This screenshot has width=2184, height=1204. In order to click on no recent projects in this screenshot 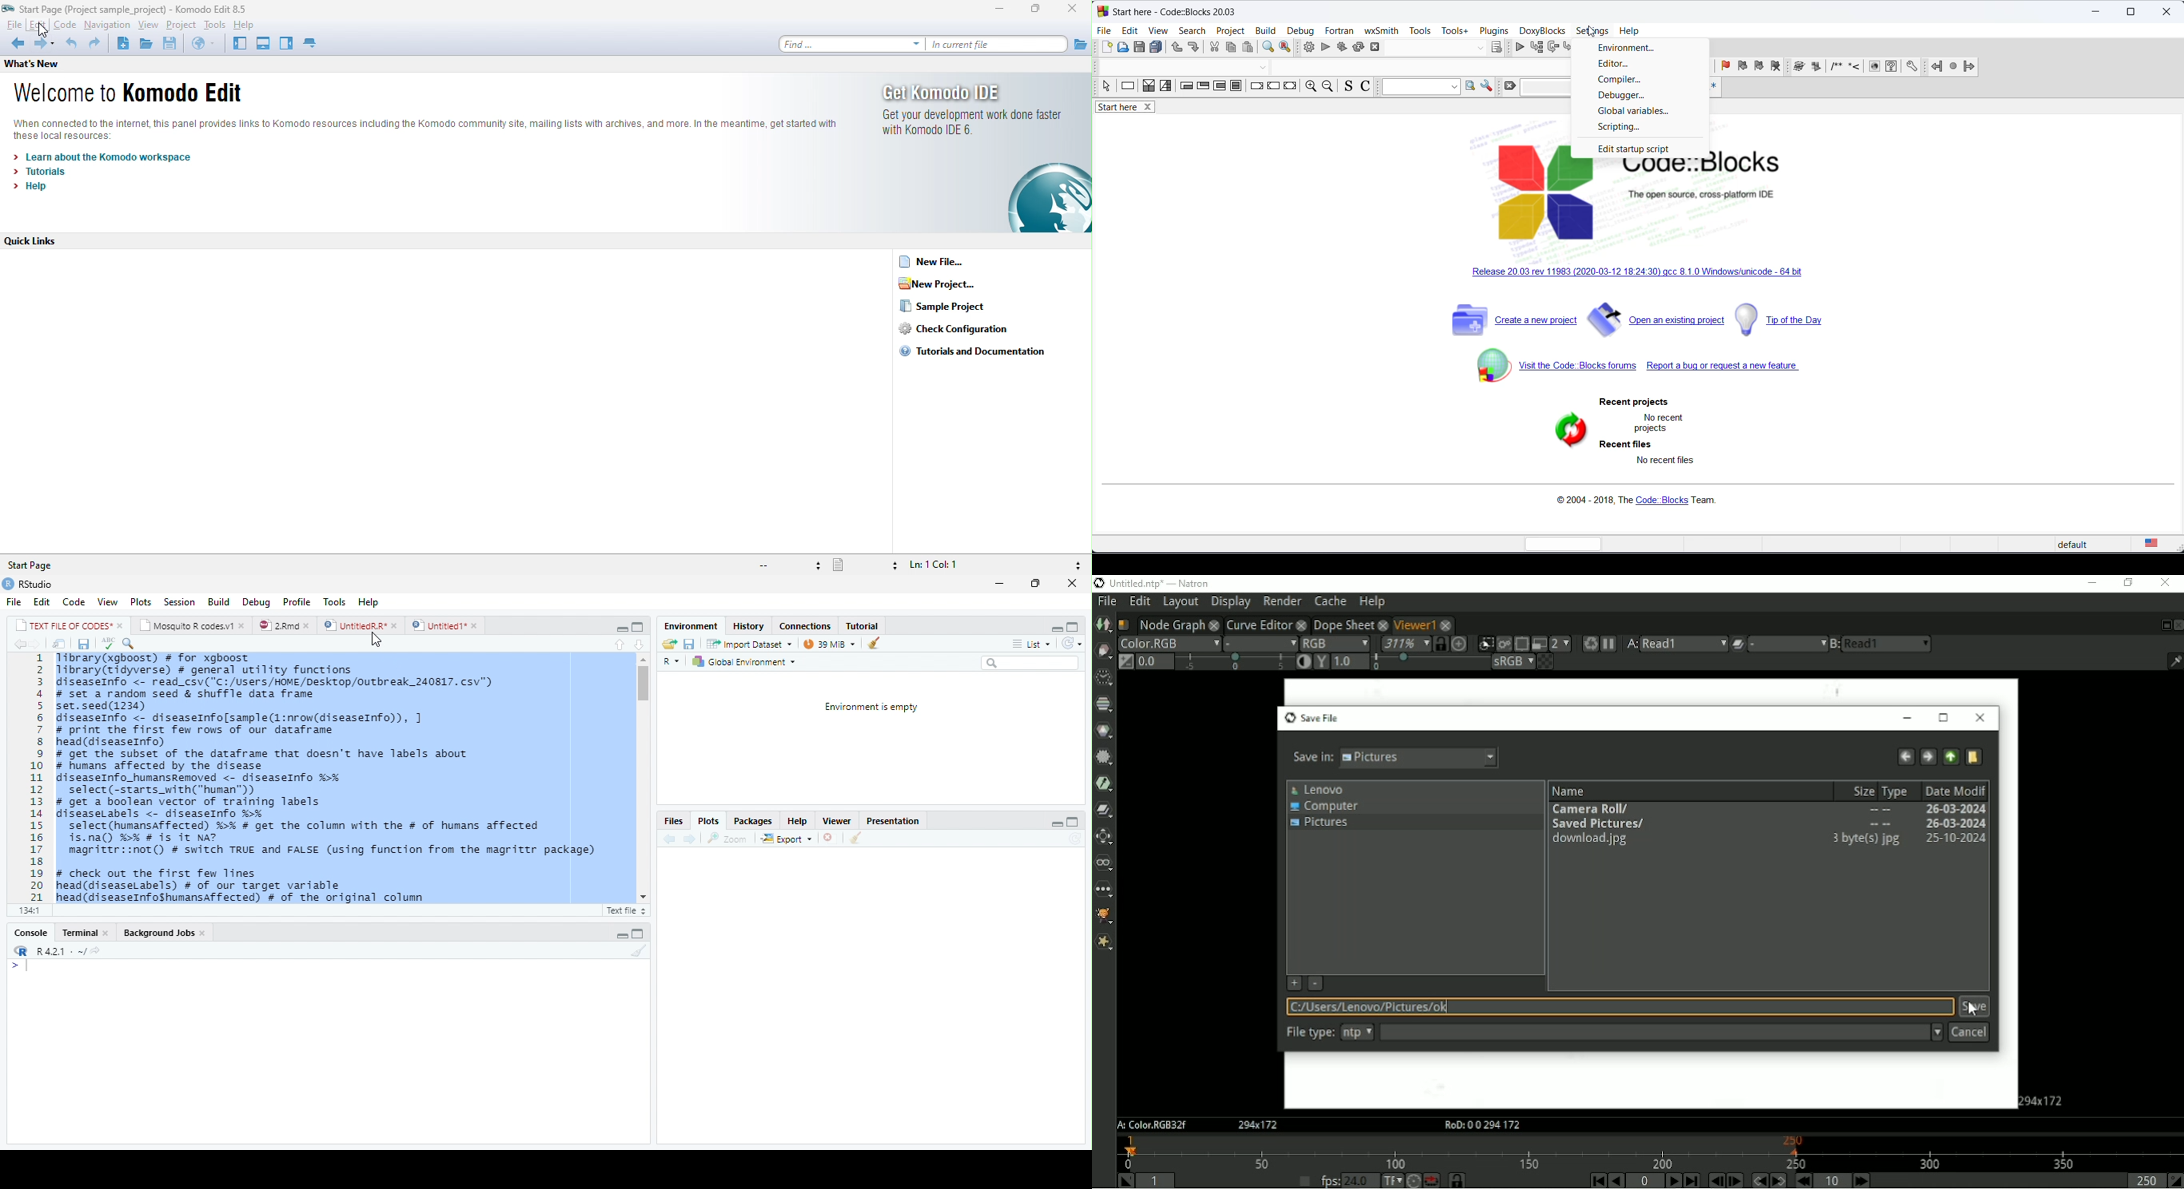, I will do `click(1660, 425)`.